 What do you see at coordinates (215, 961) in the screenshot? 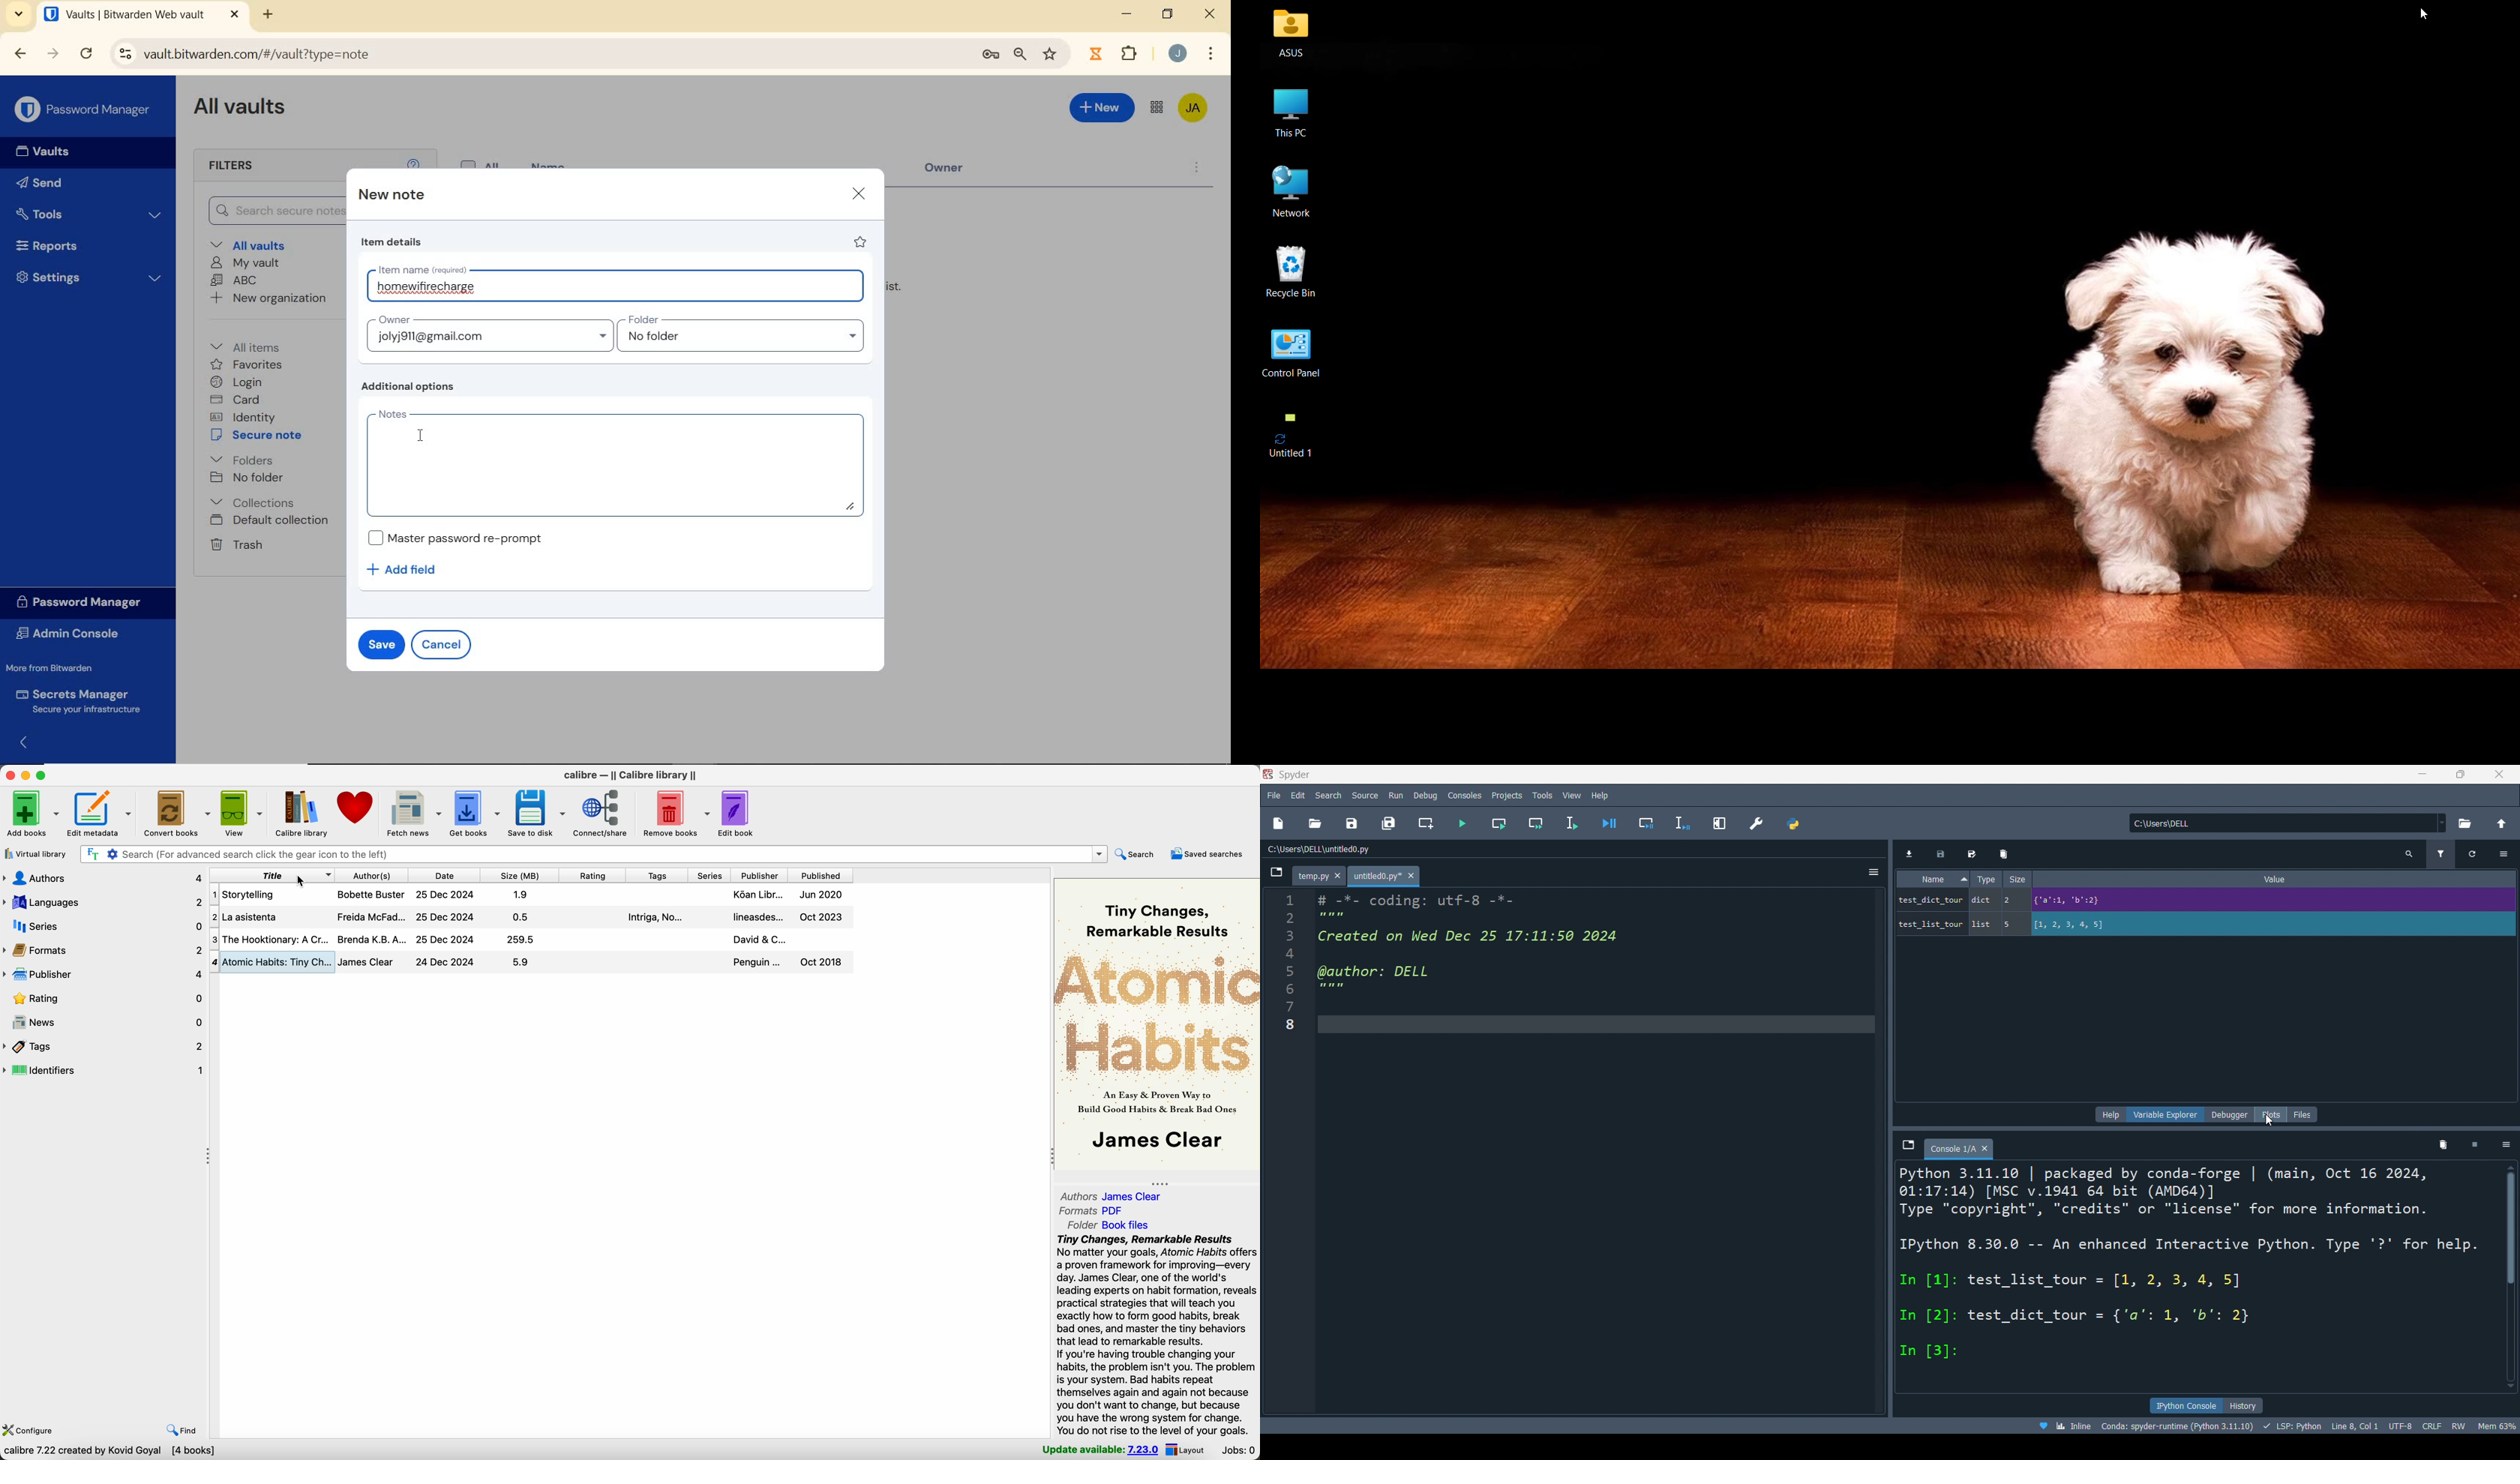
I see `4` at bounding box center [215, 961].